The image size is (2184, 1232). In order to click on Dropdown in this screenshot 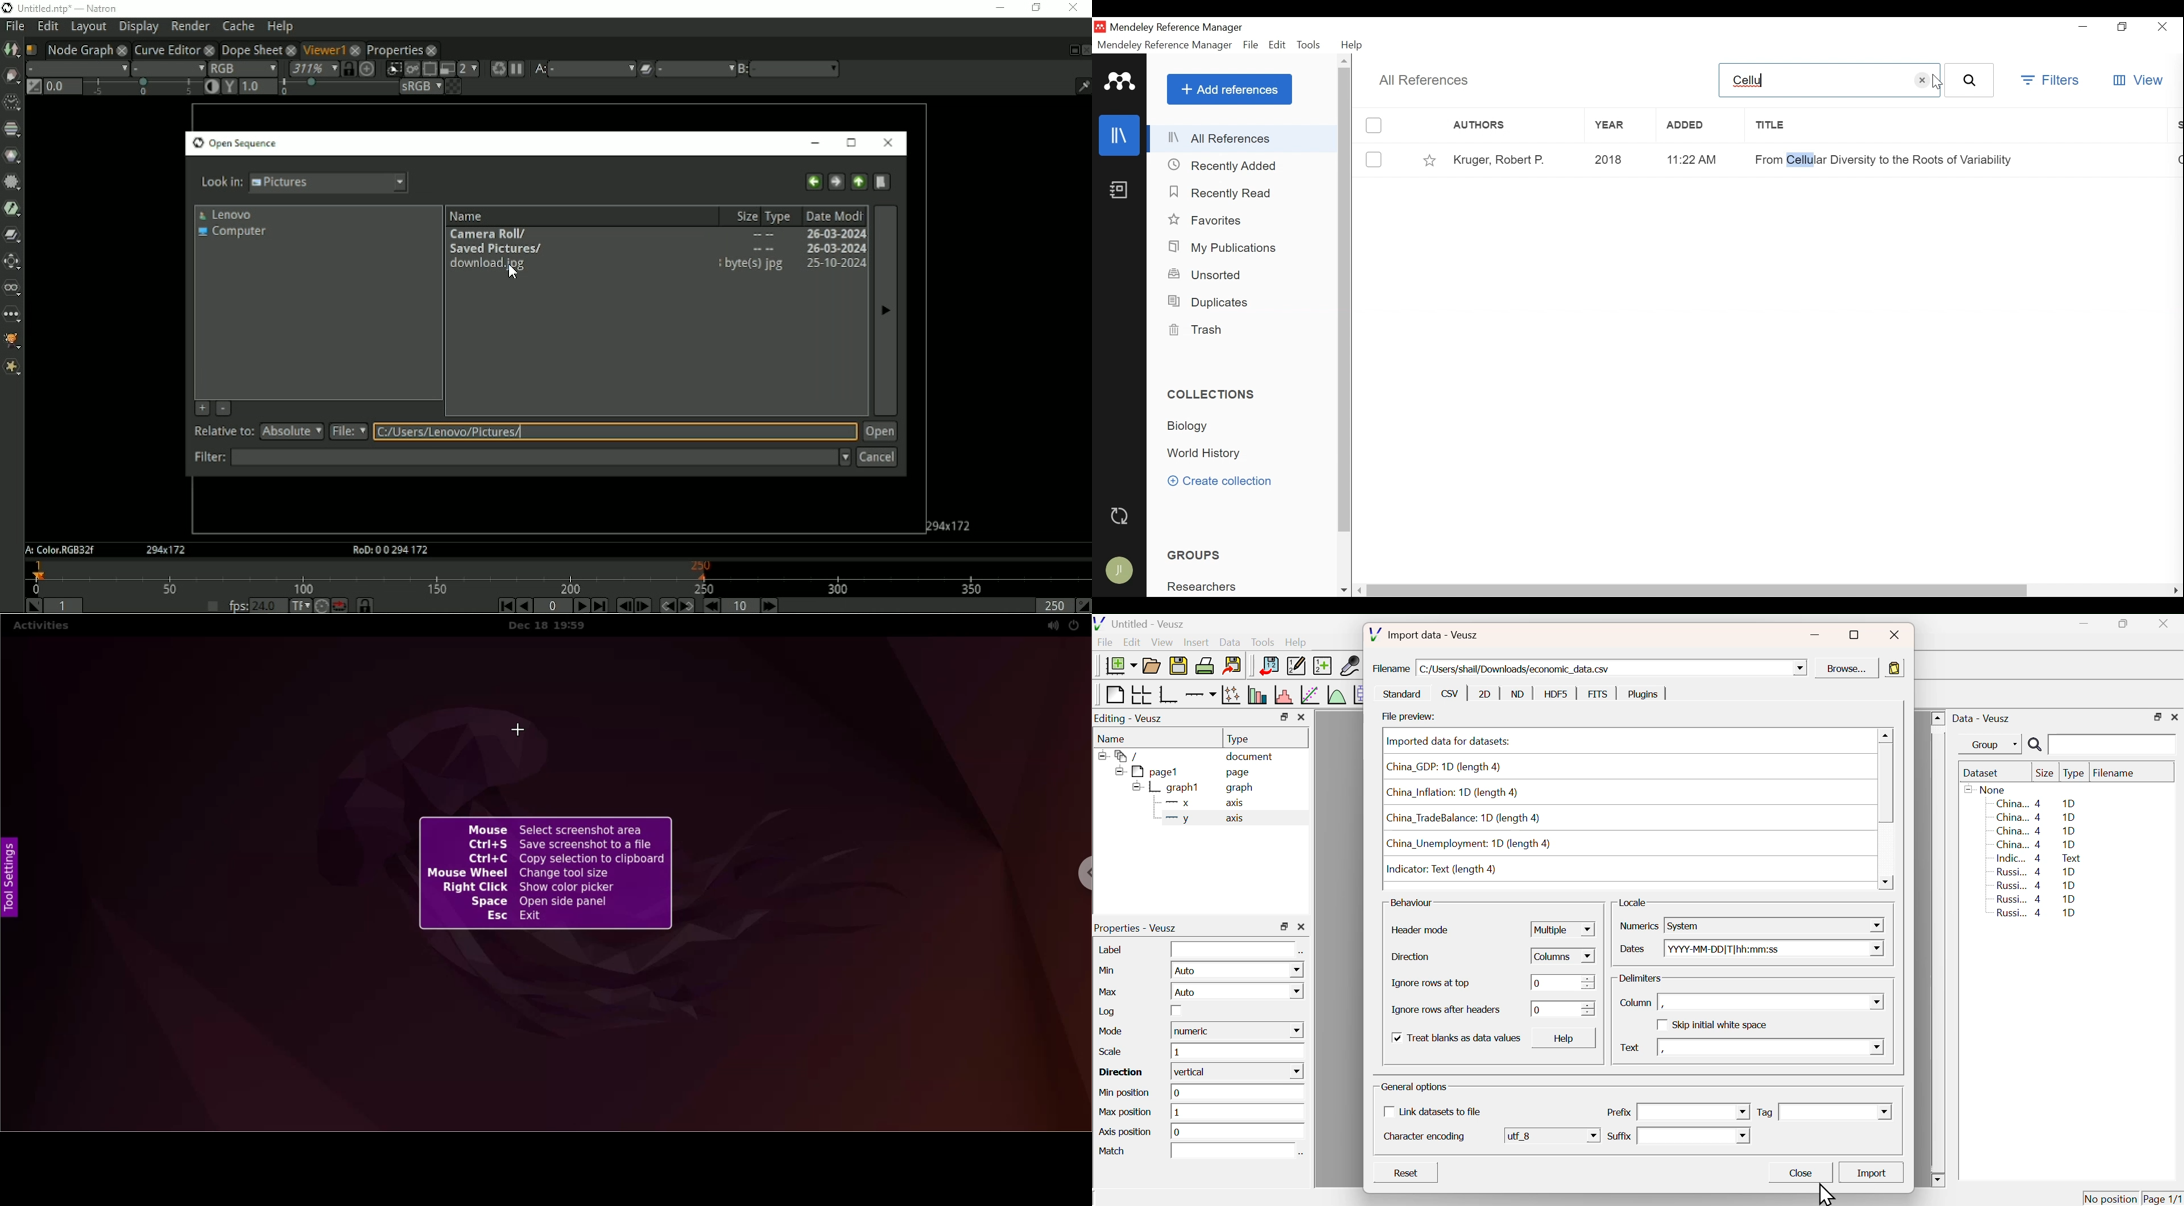, I will do `click(1692, 1112)`.